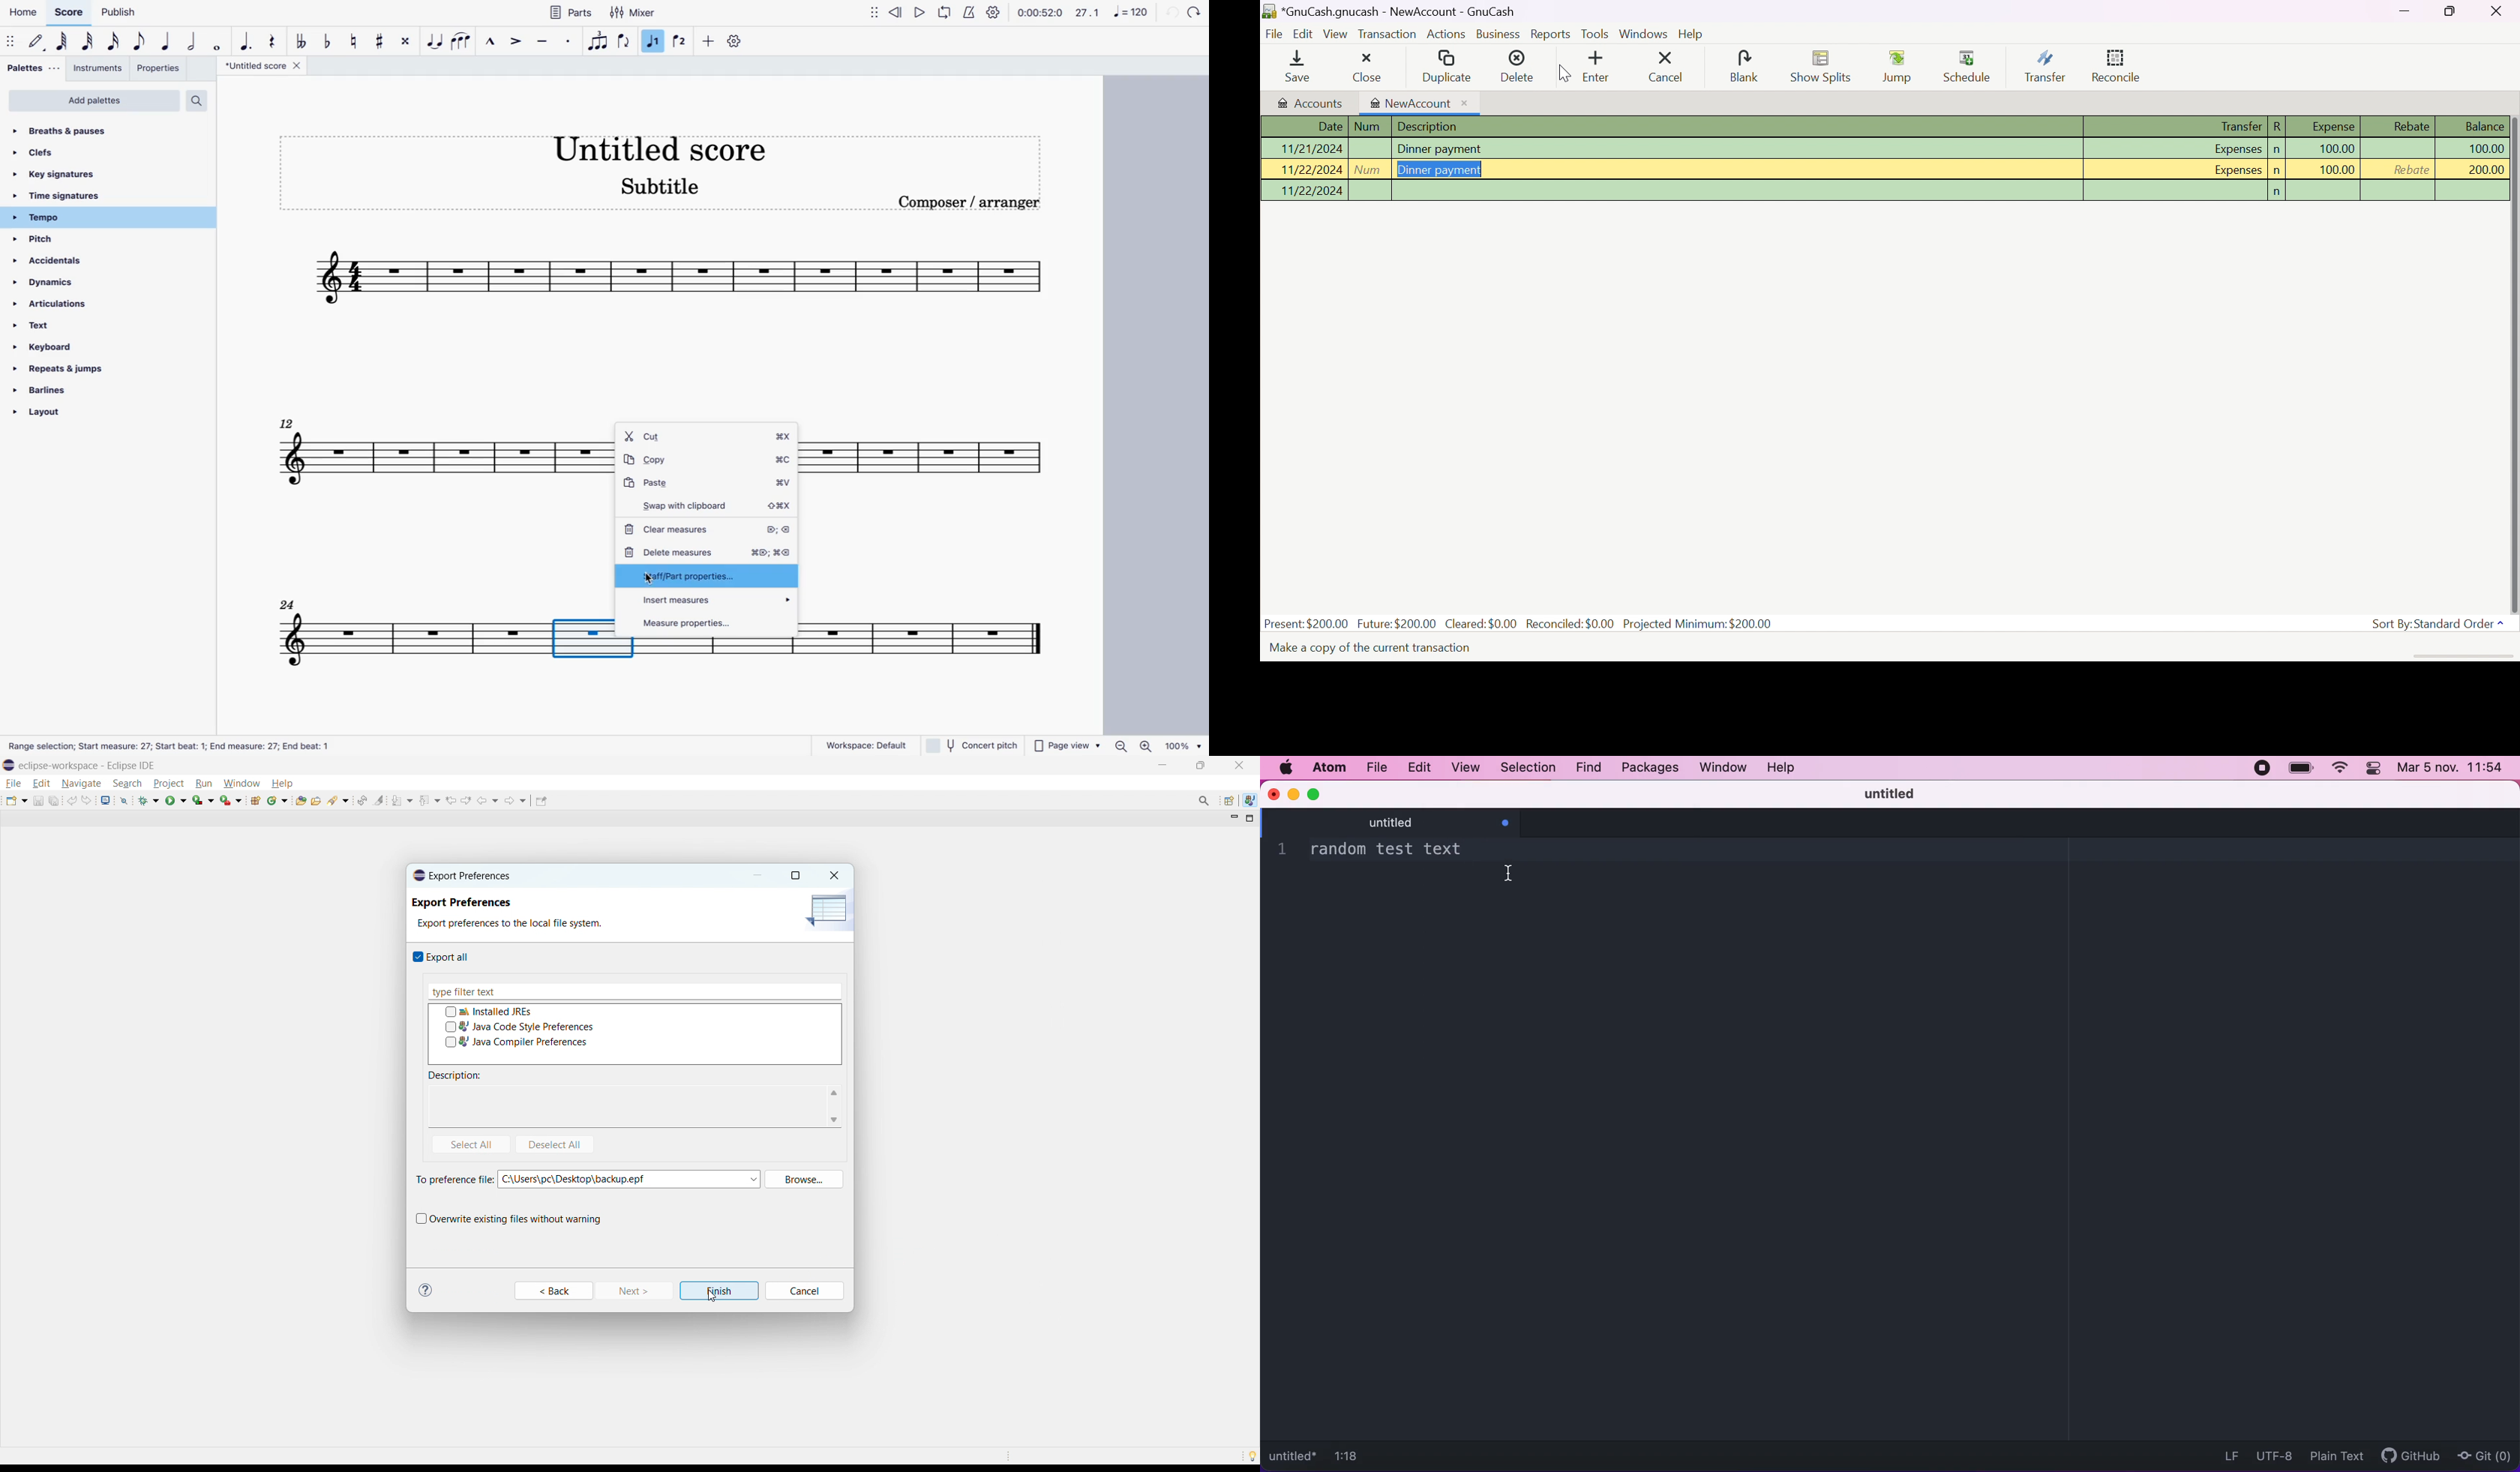 The width and height of the screenshot is (2520, 1484). I want to click on view, so click(1466, 768).